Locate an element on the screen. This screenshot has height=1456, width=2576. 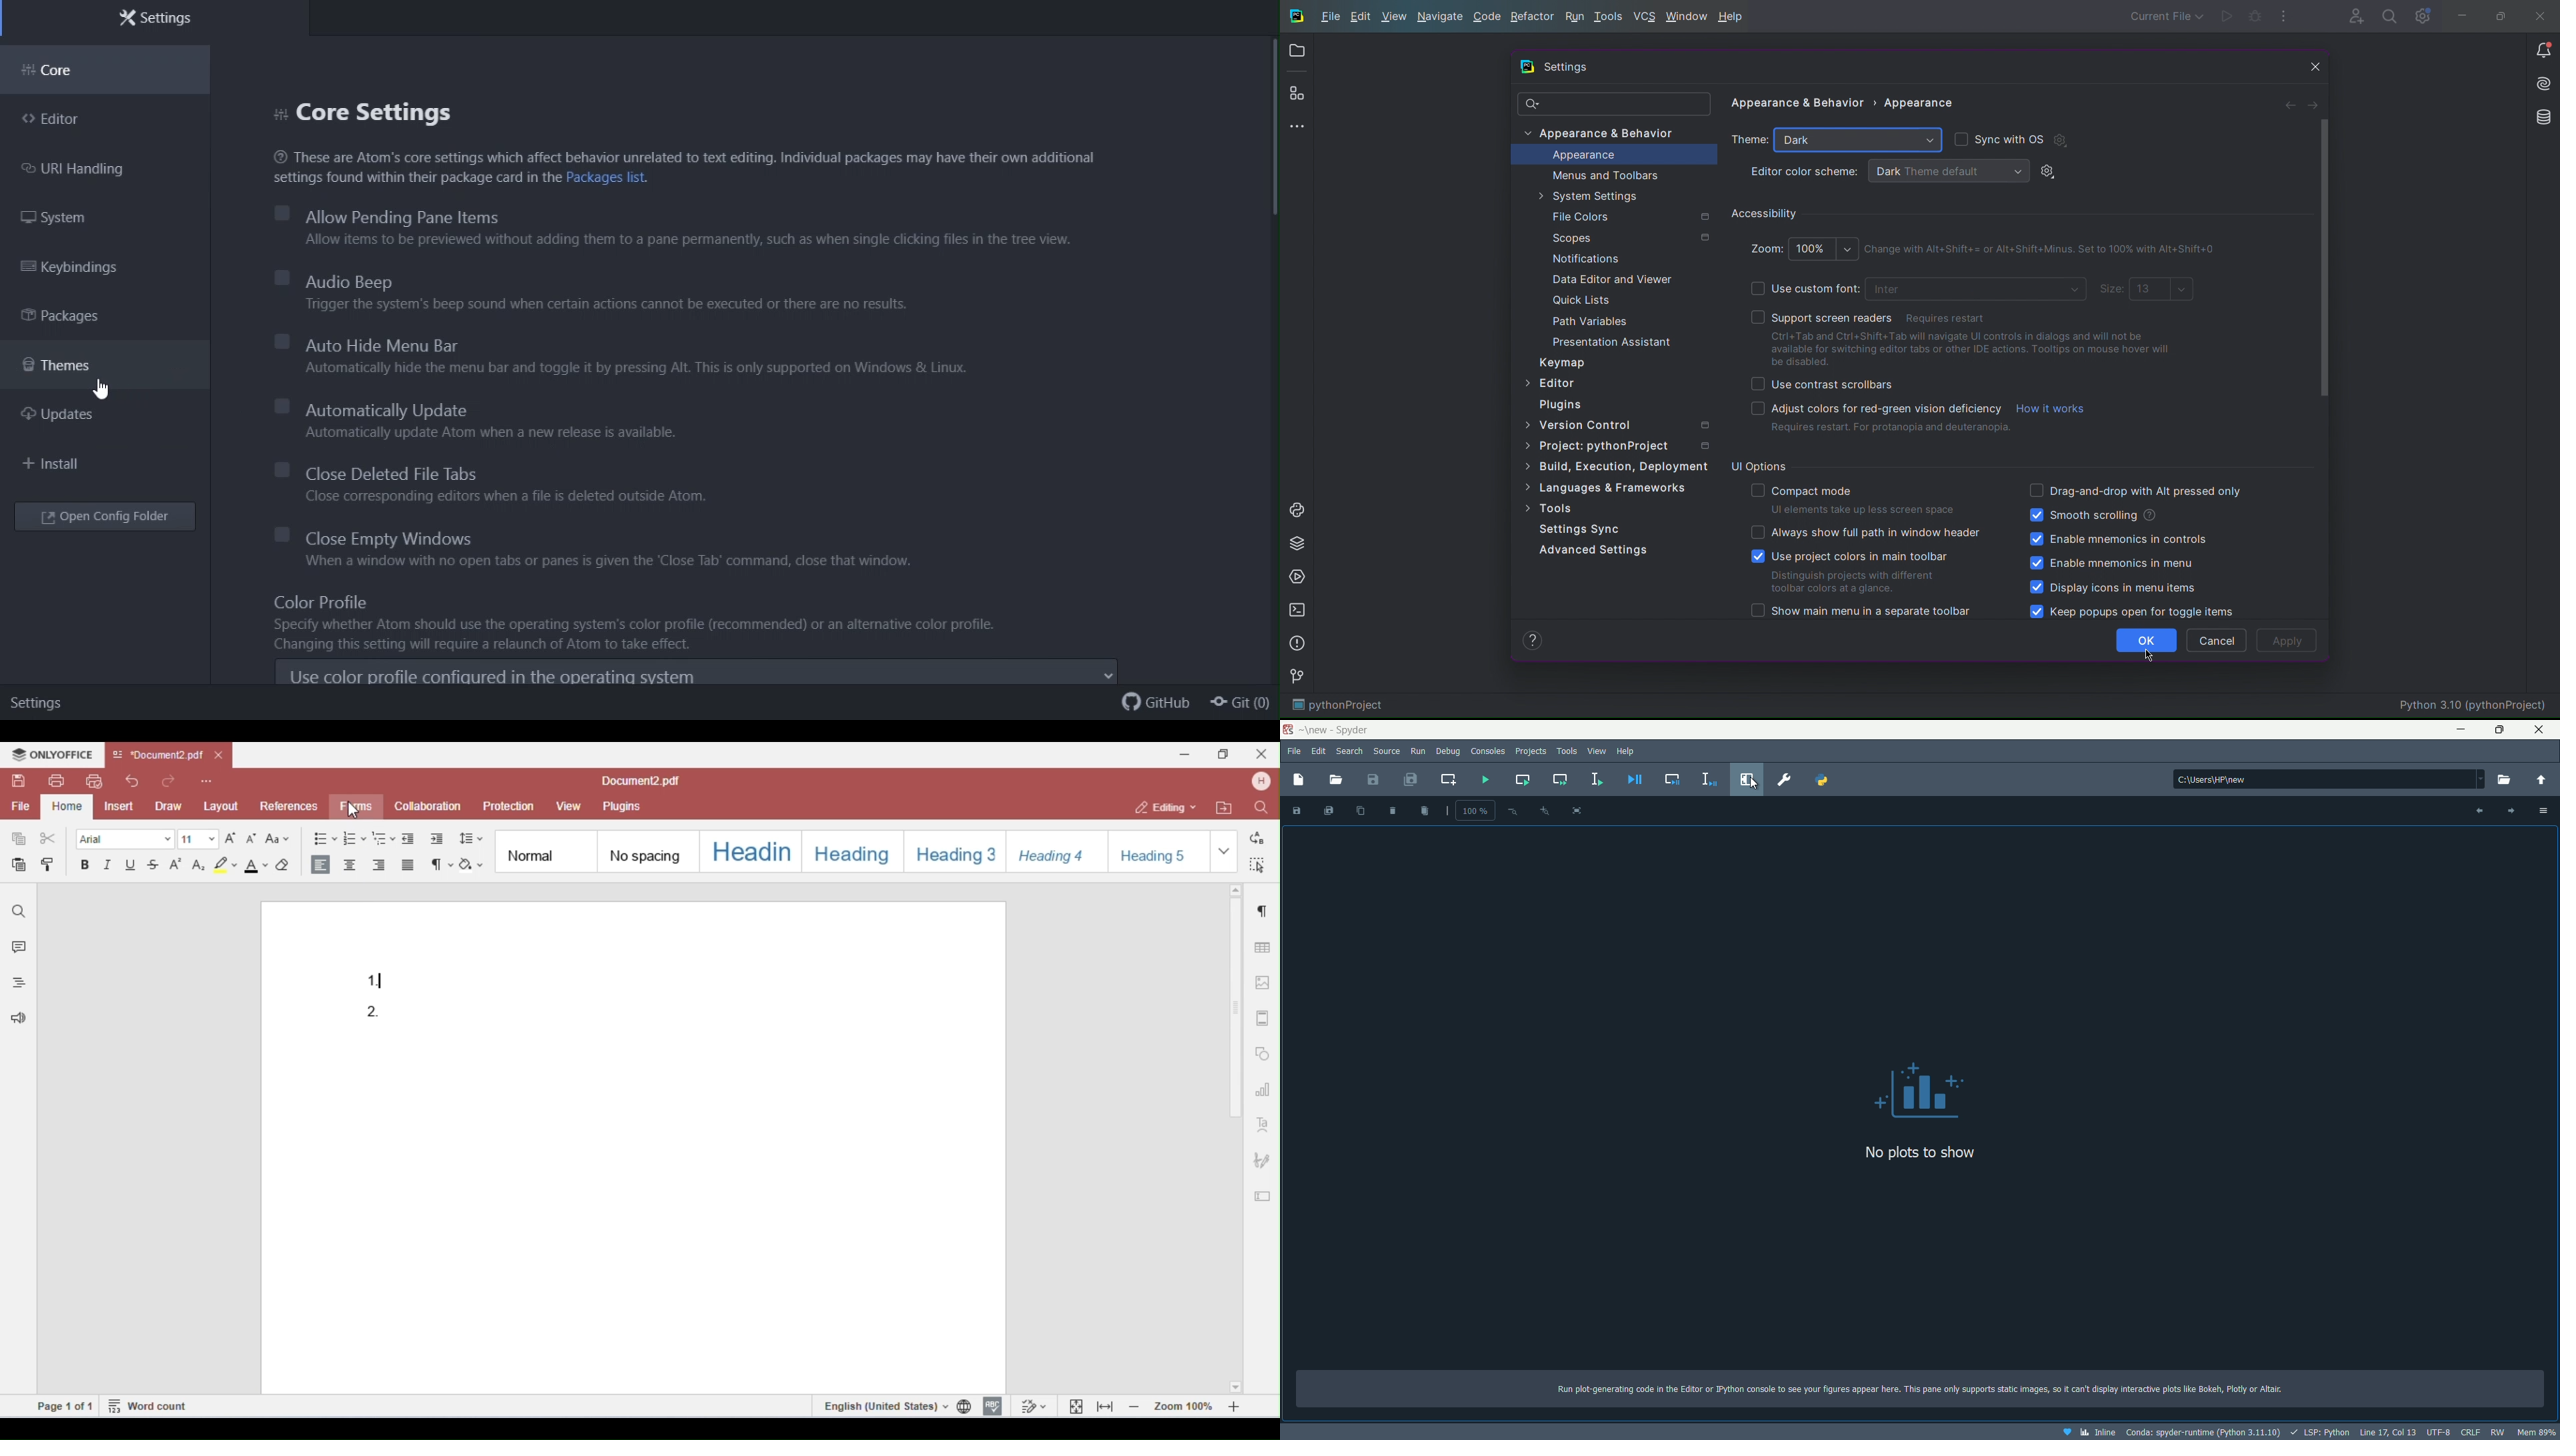
Support screen readers is located at coordinates (1967, 315).